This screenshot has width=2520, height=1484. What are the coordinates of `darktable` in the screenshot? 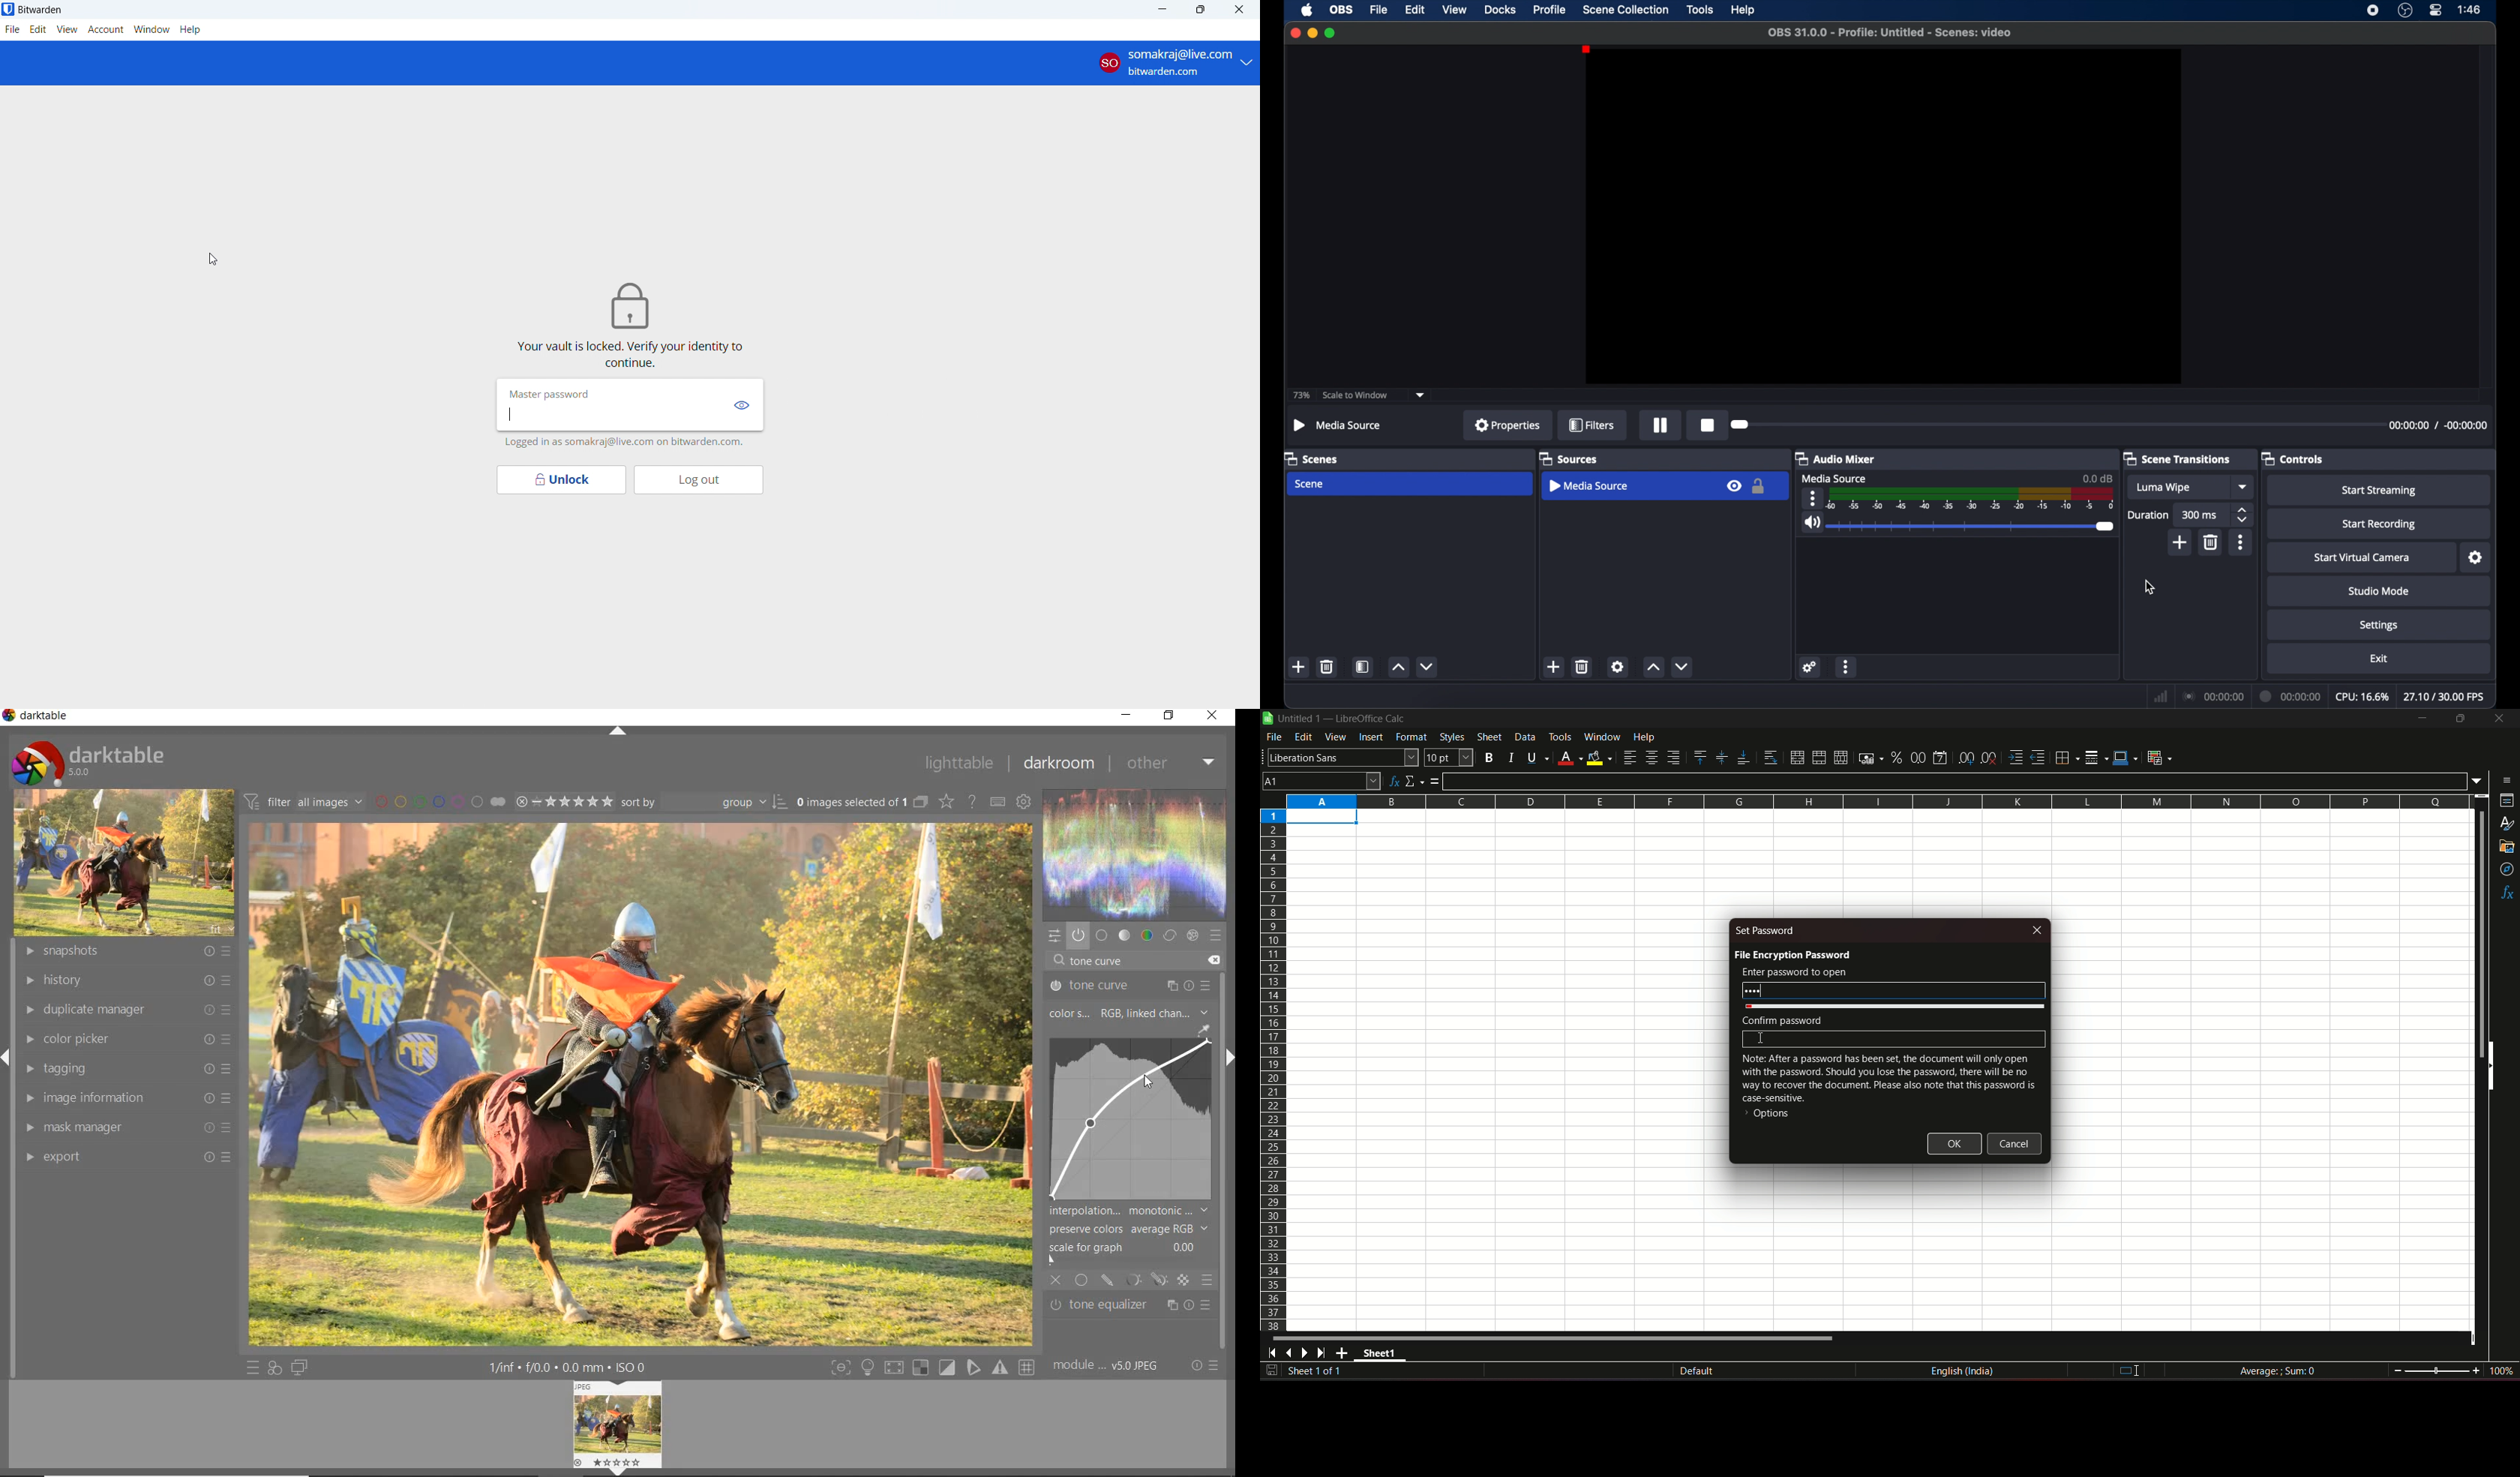 It's located at (40, 718).